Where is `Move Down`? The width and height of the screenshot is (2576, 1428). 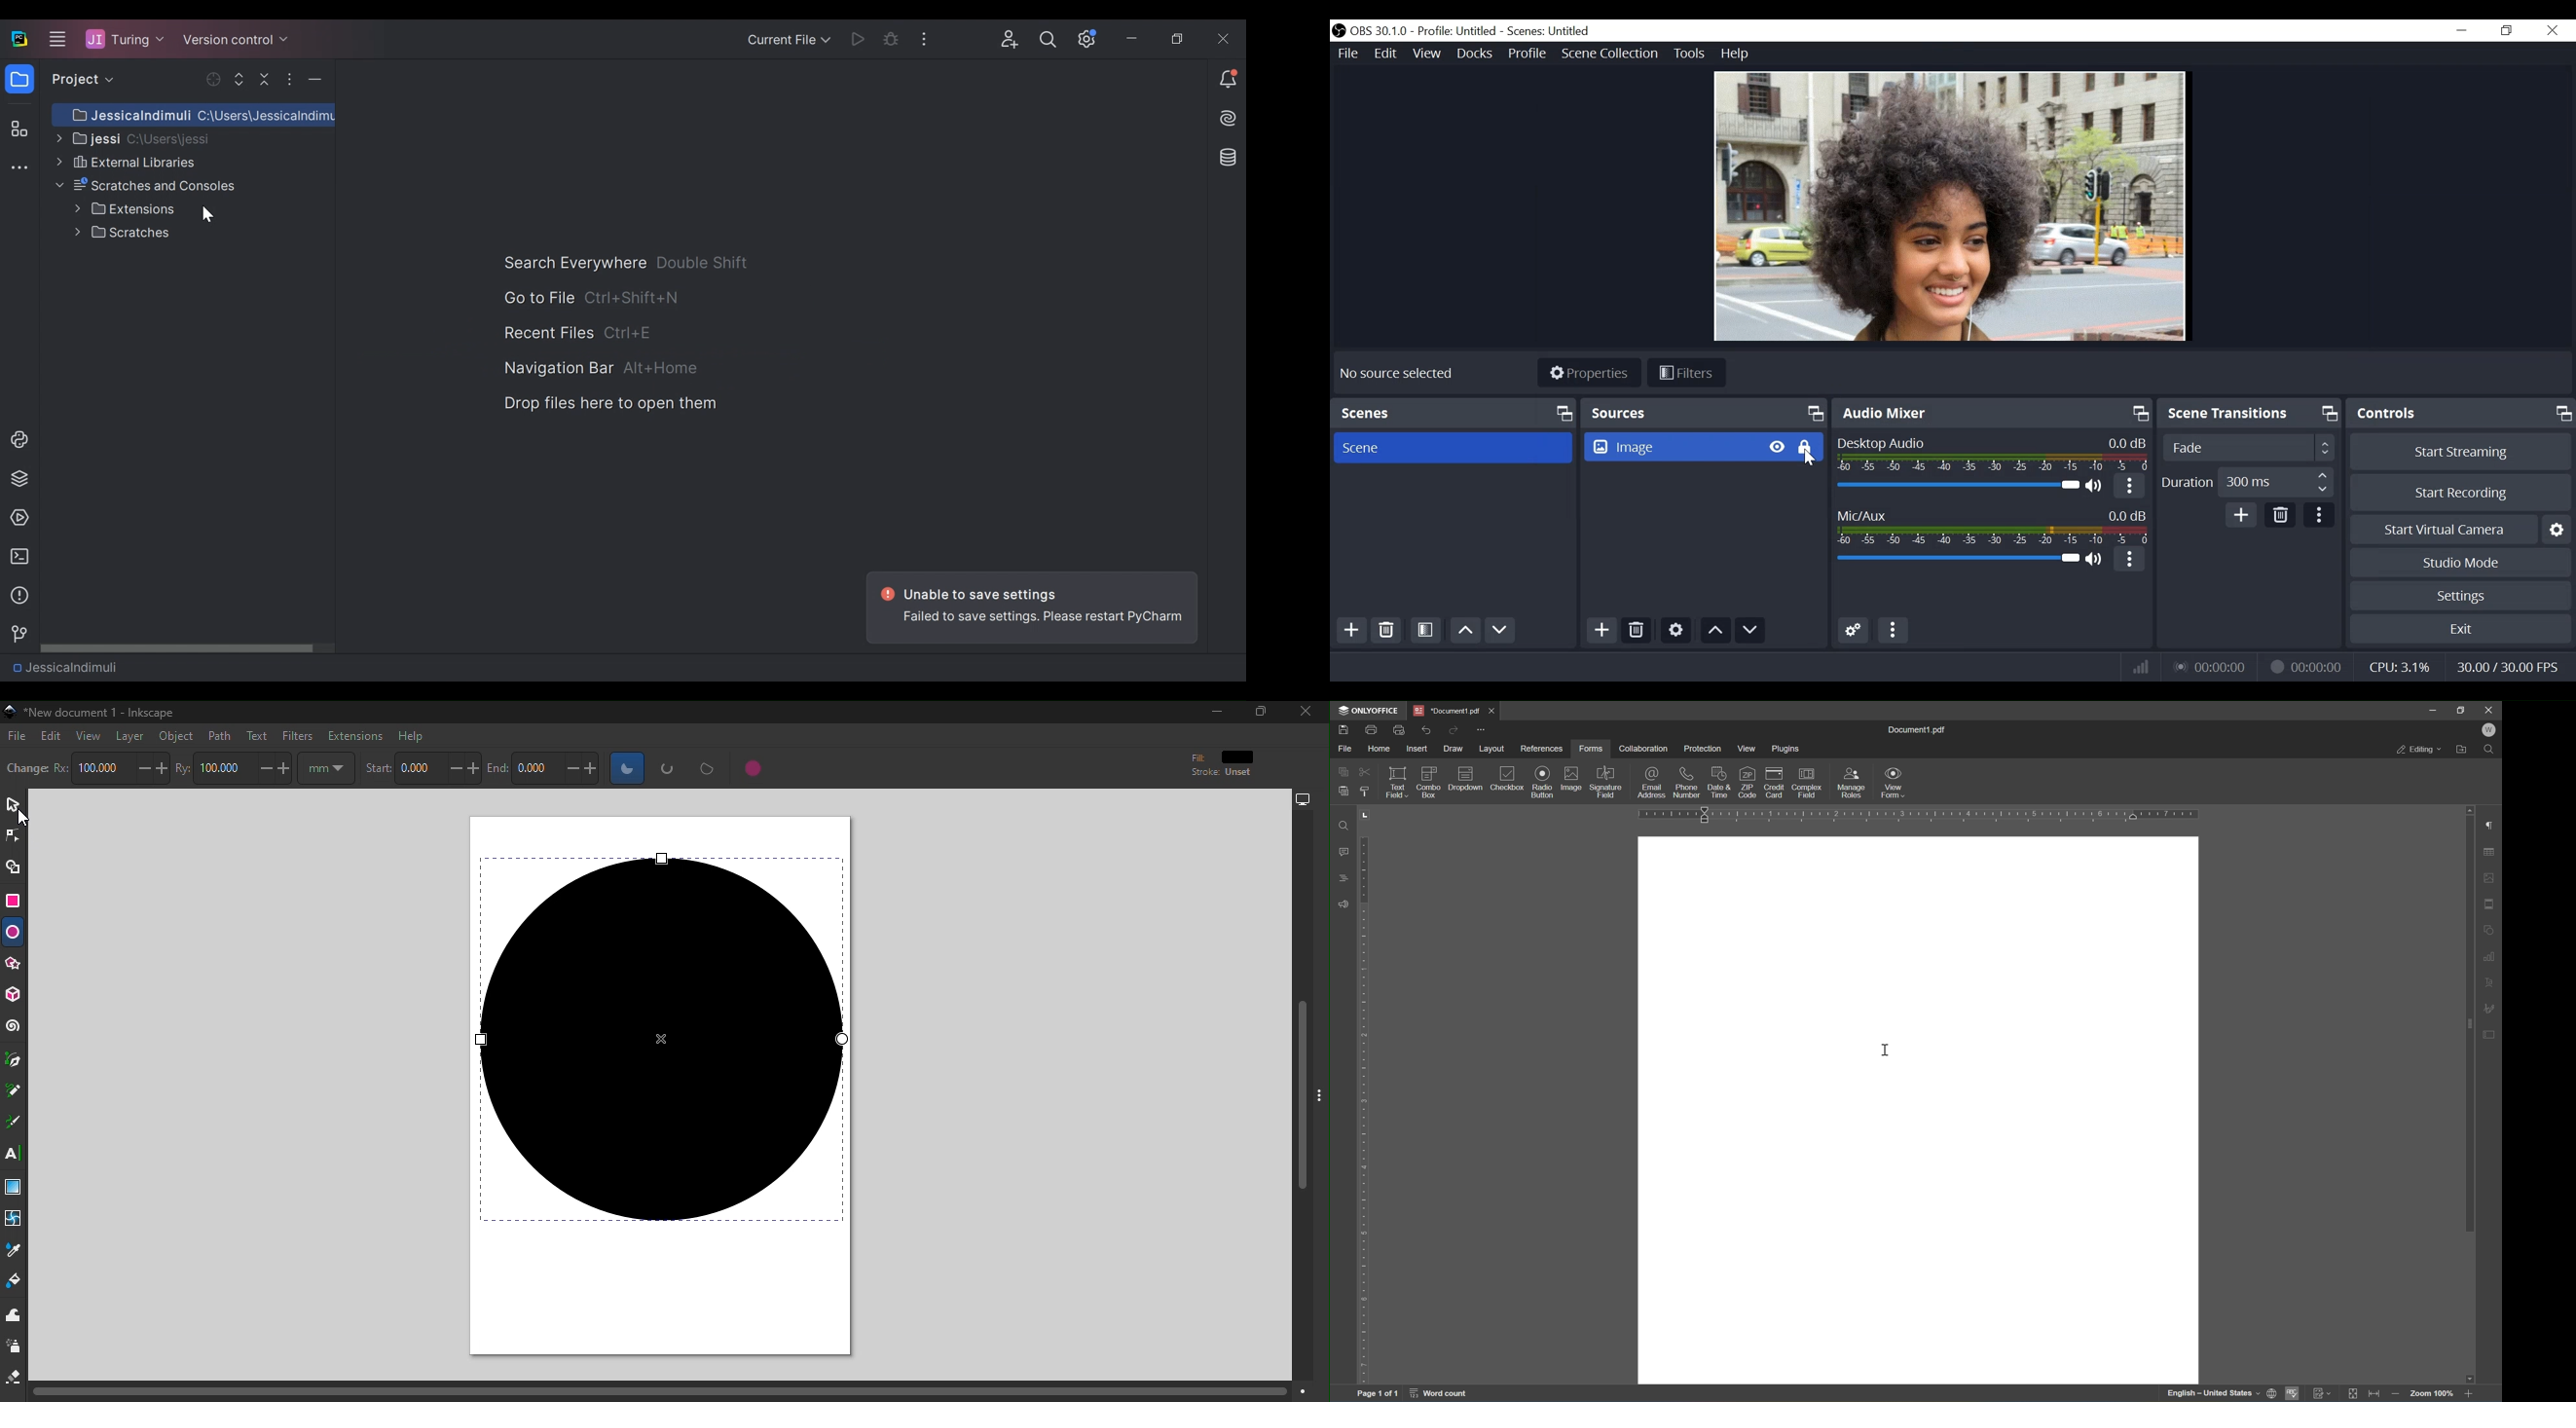
Move Down is located at coordinates (1750, 632).